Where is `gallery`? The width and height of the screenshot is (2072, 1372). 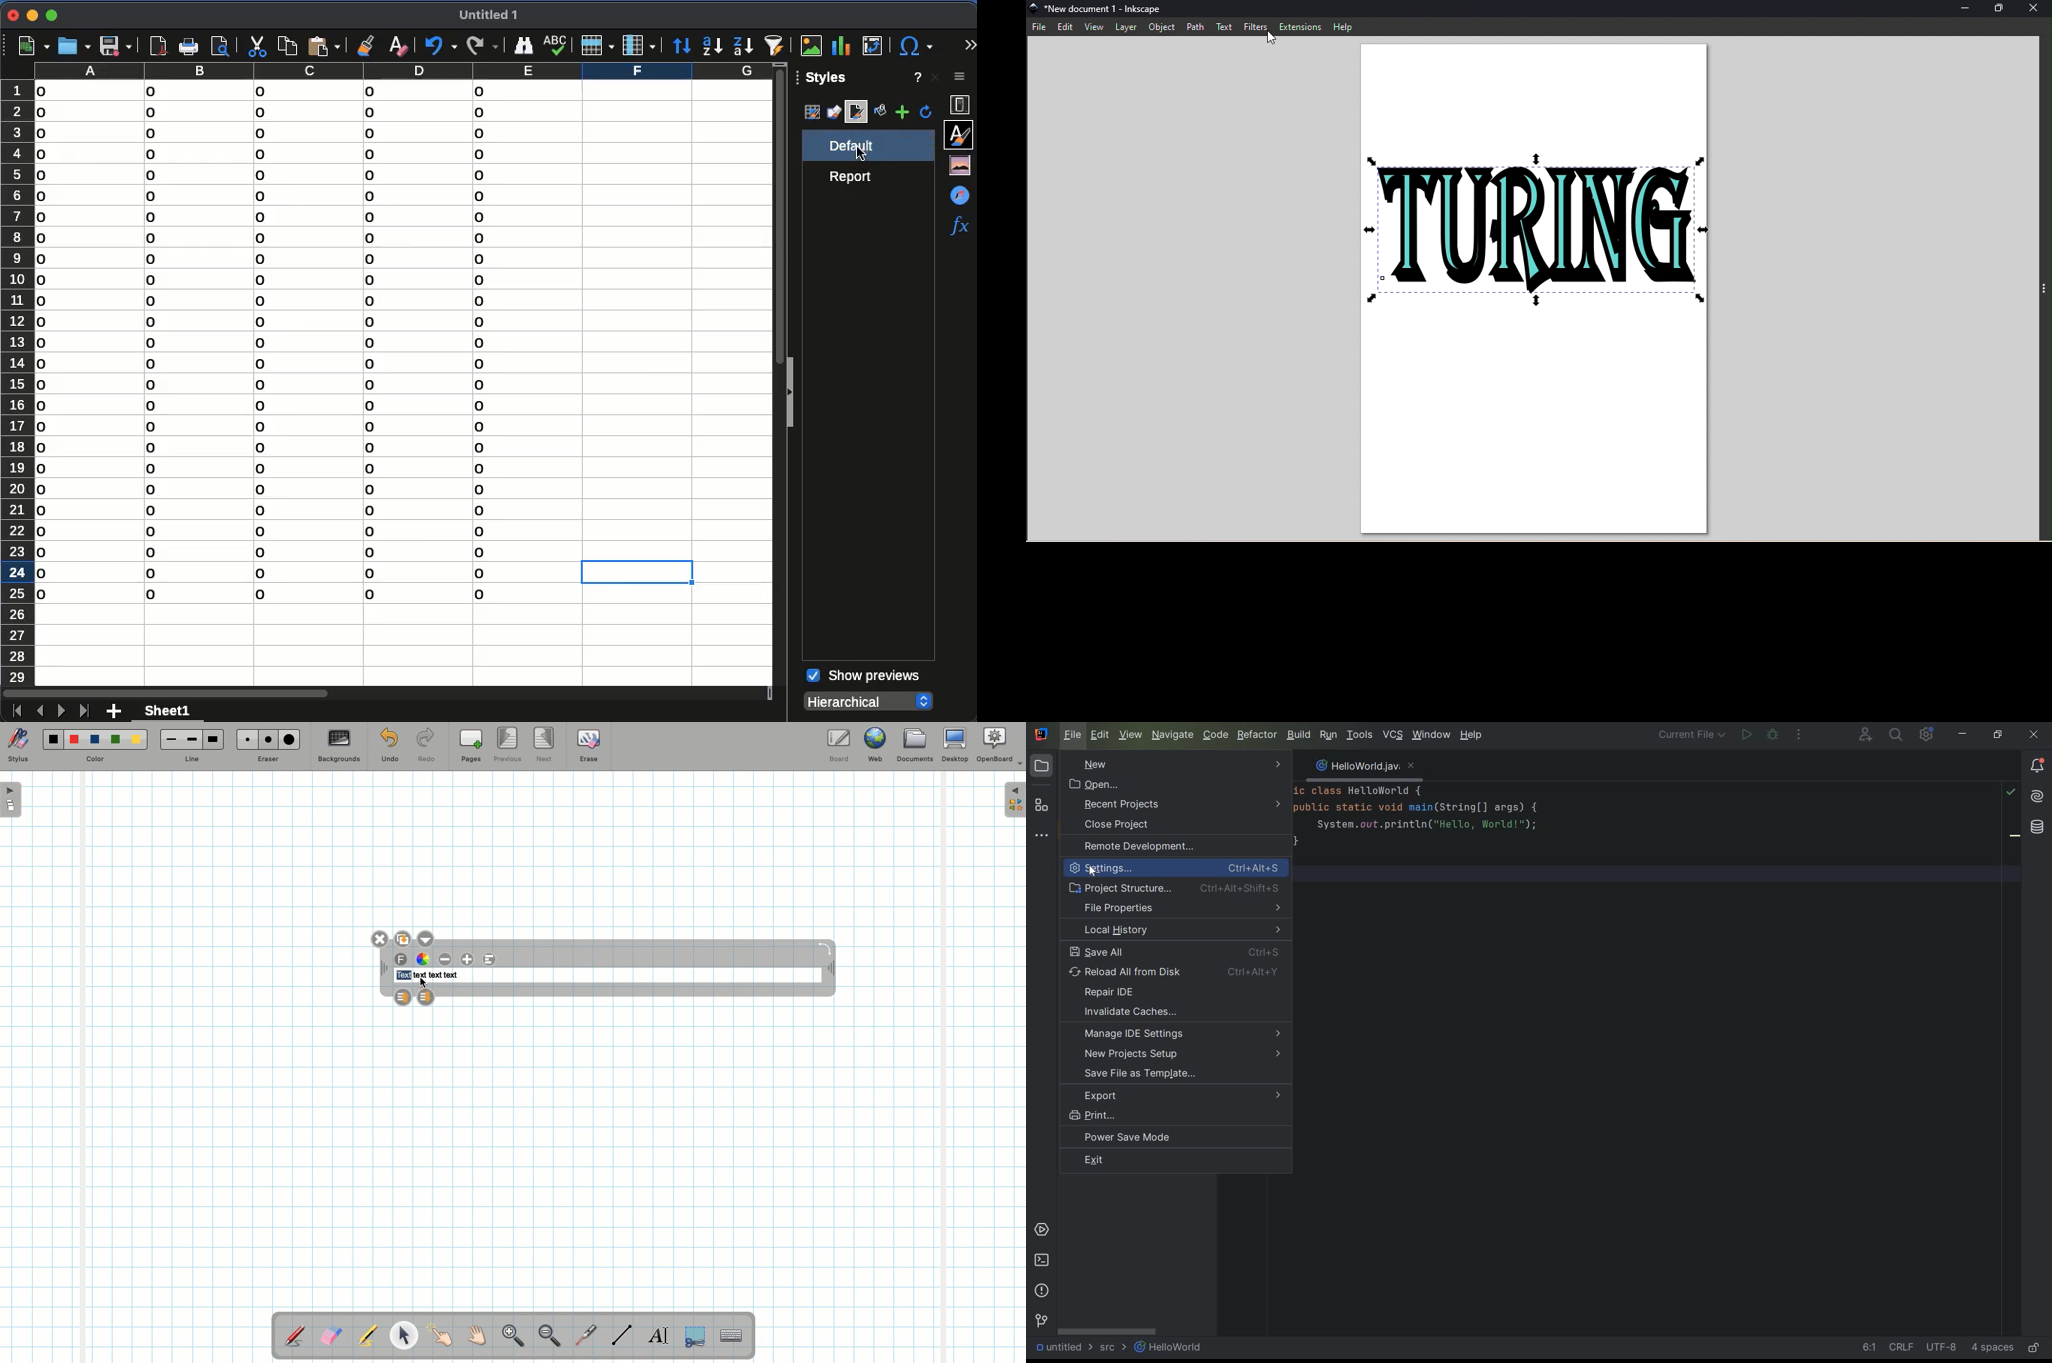
gallery is located at coordinates (963, 166).